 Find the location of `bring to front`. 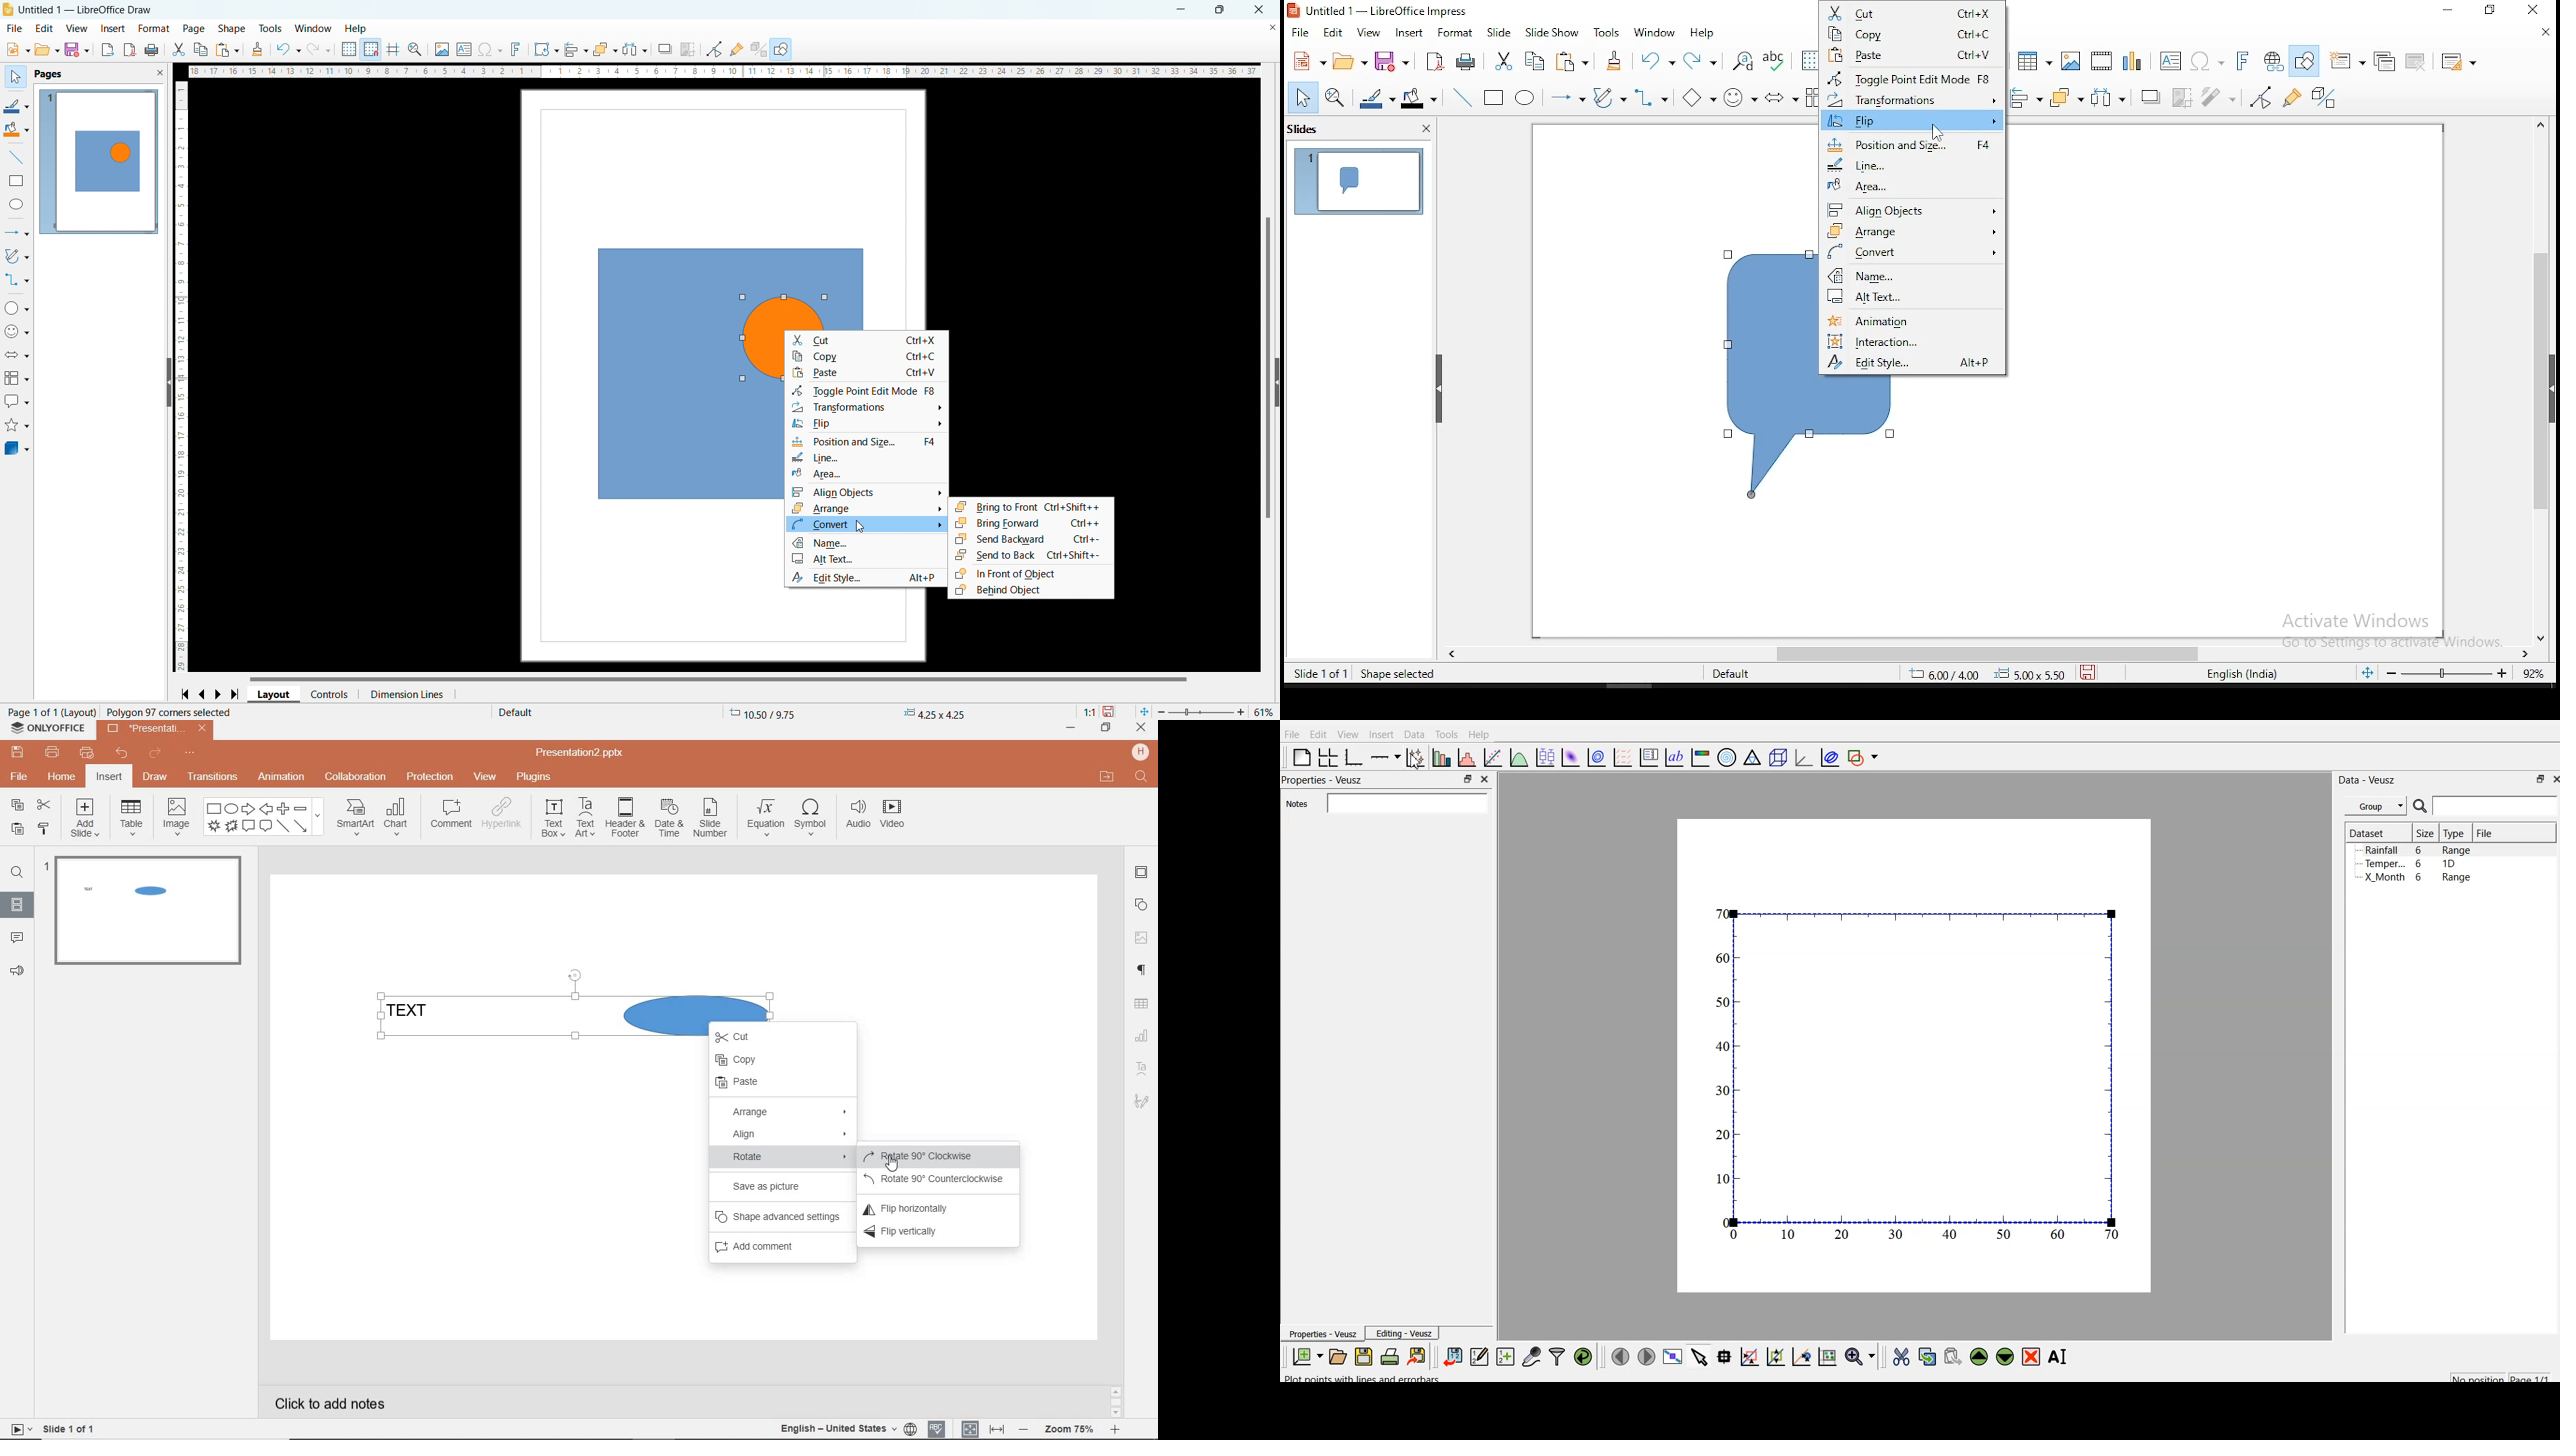

bring to front is located at coordinates (1031, 507).